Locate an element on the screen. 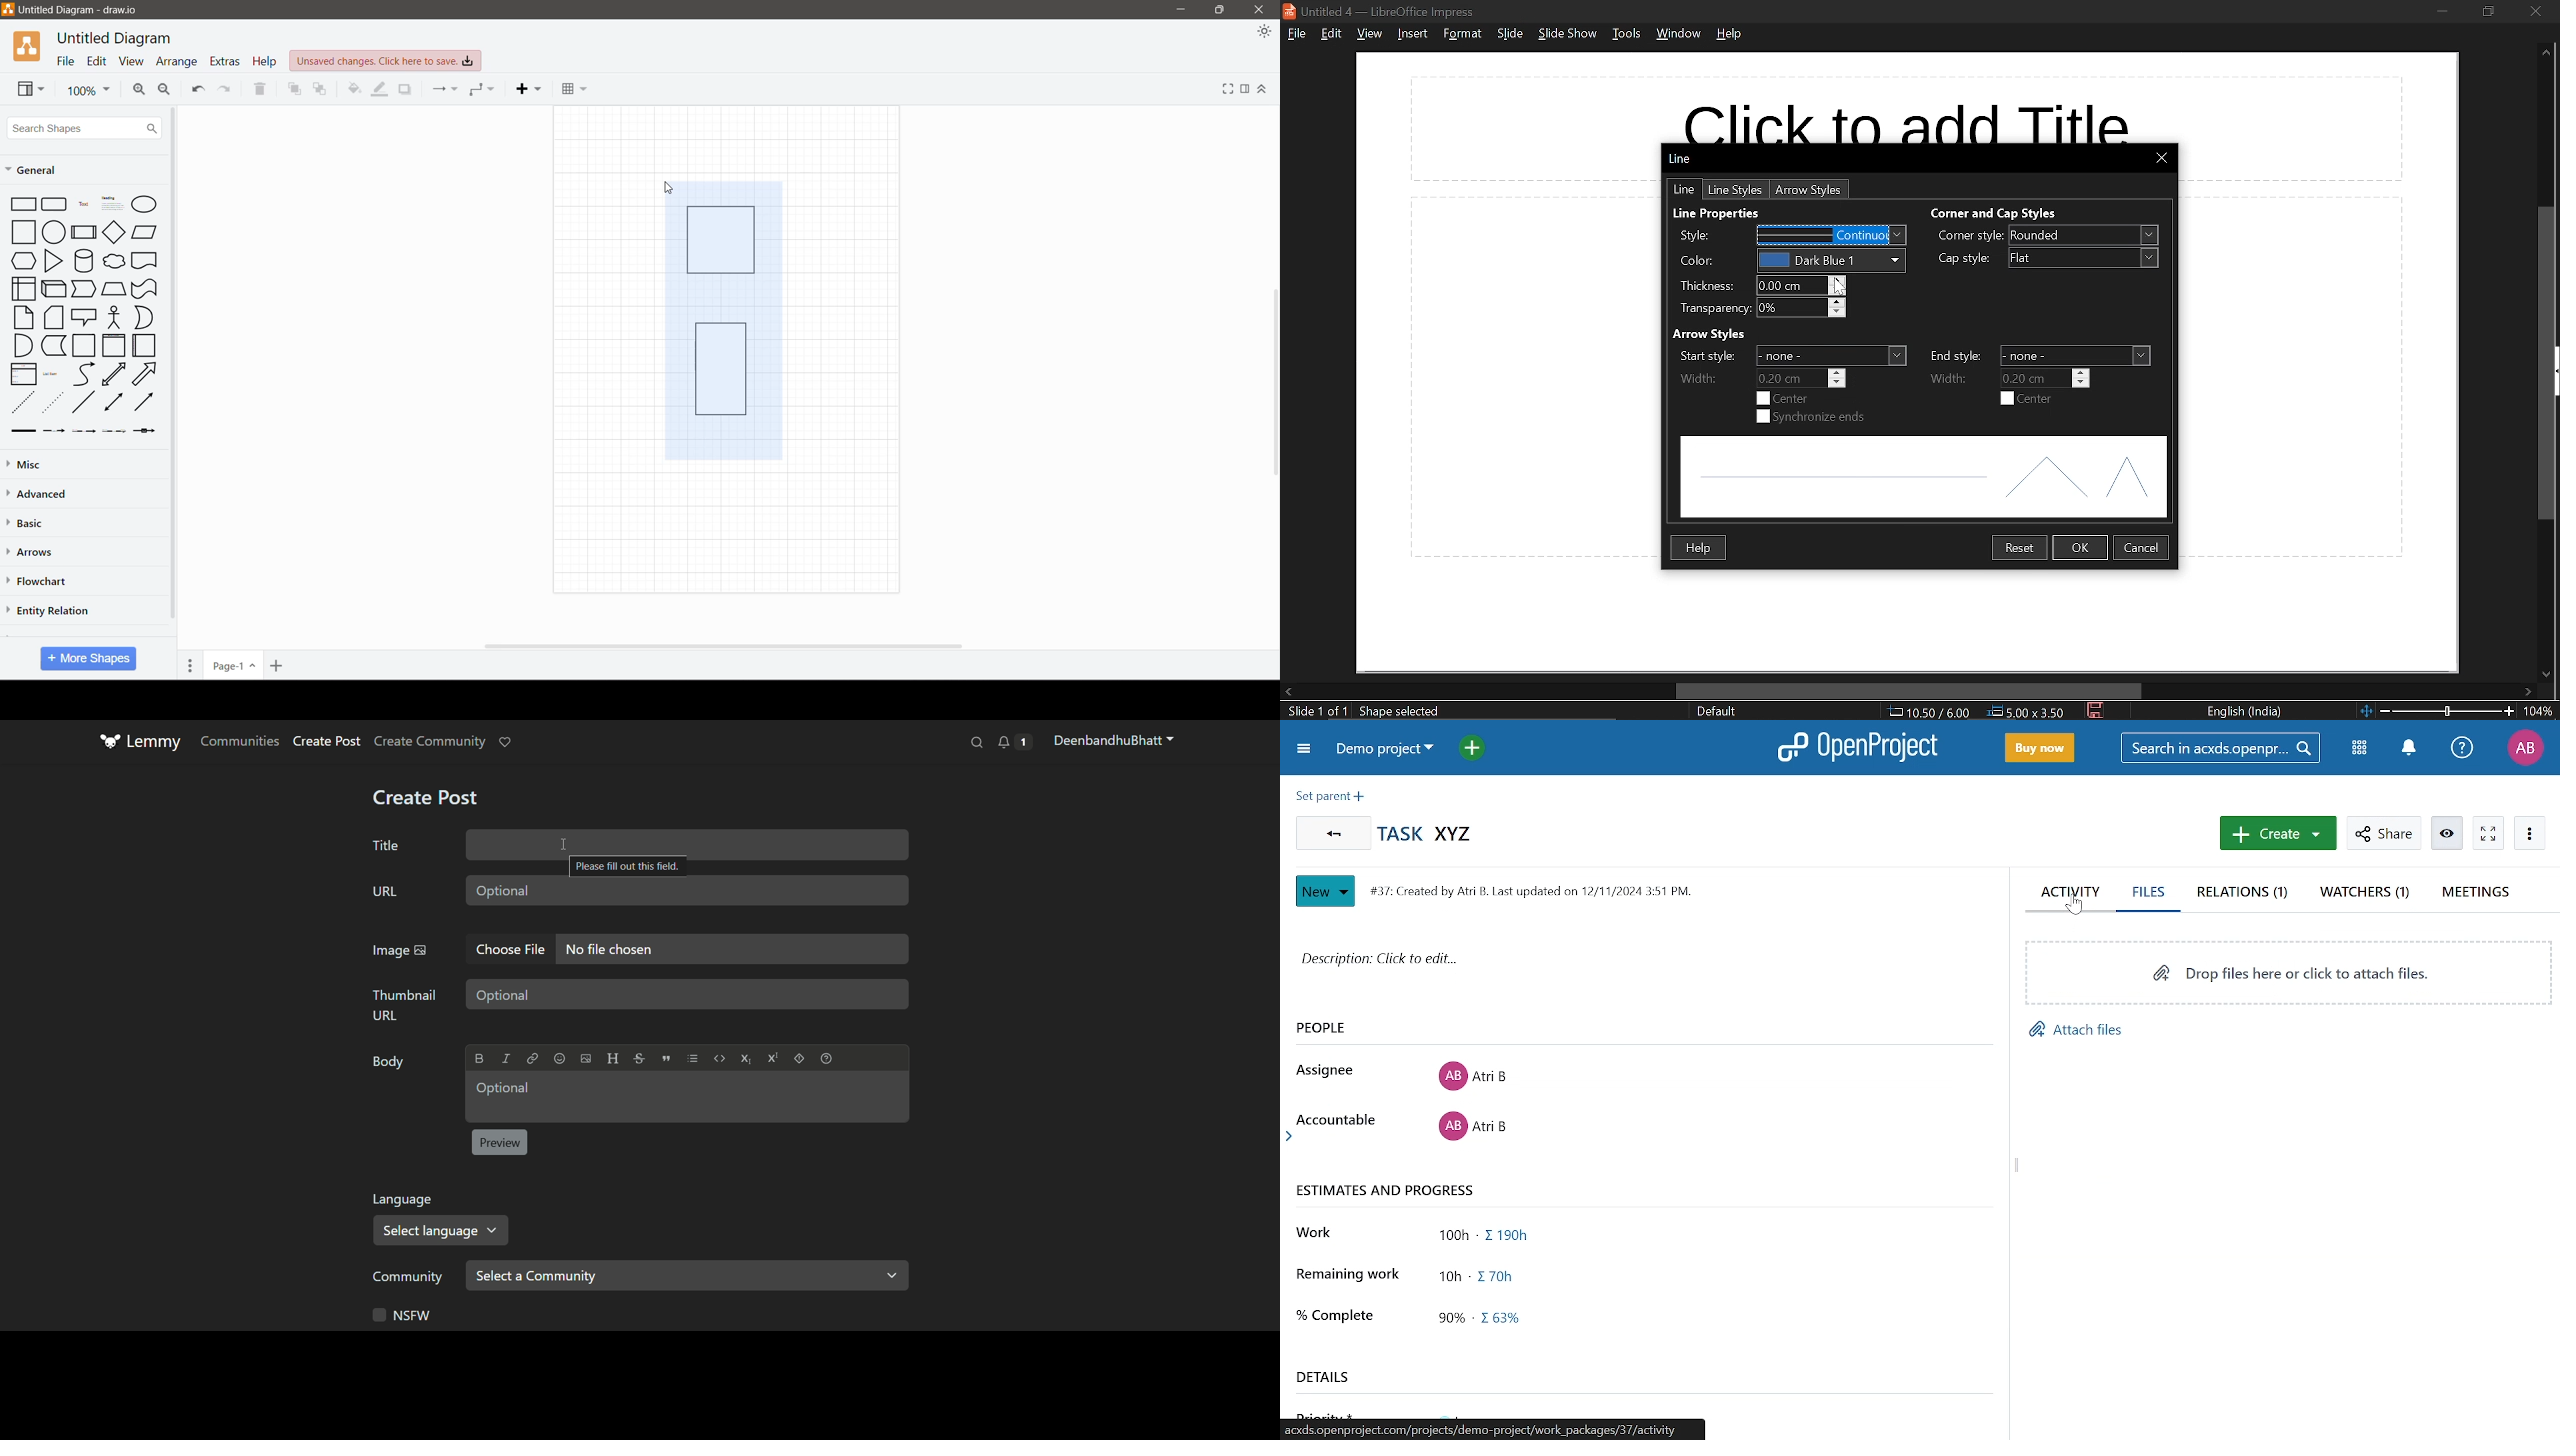 Image resolution: width=2576 pixels, height=1456 pixels. ESTIMATES AND PROGRESS is located at coordinates (1393, 1195).